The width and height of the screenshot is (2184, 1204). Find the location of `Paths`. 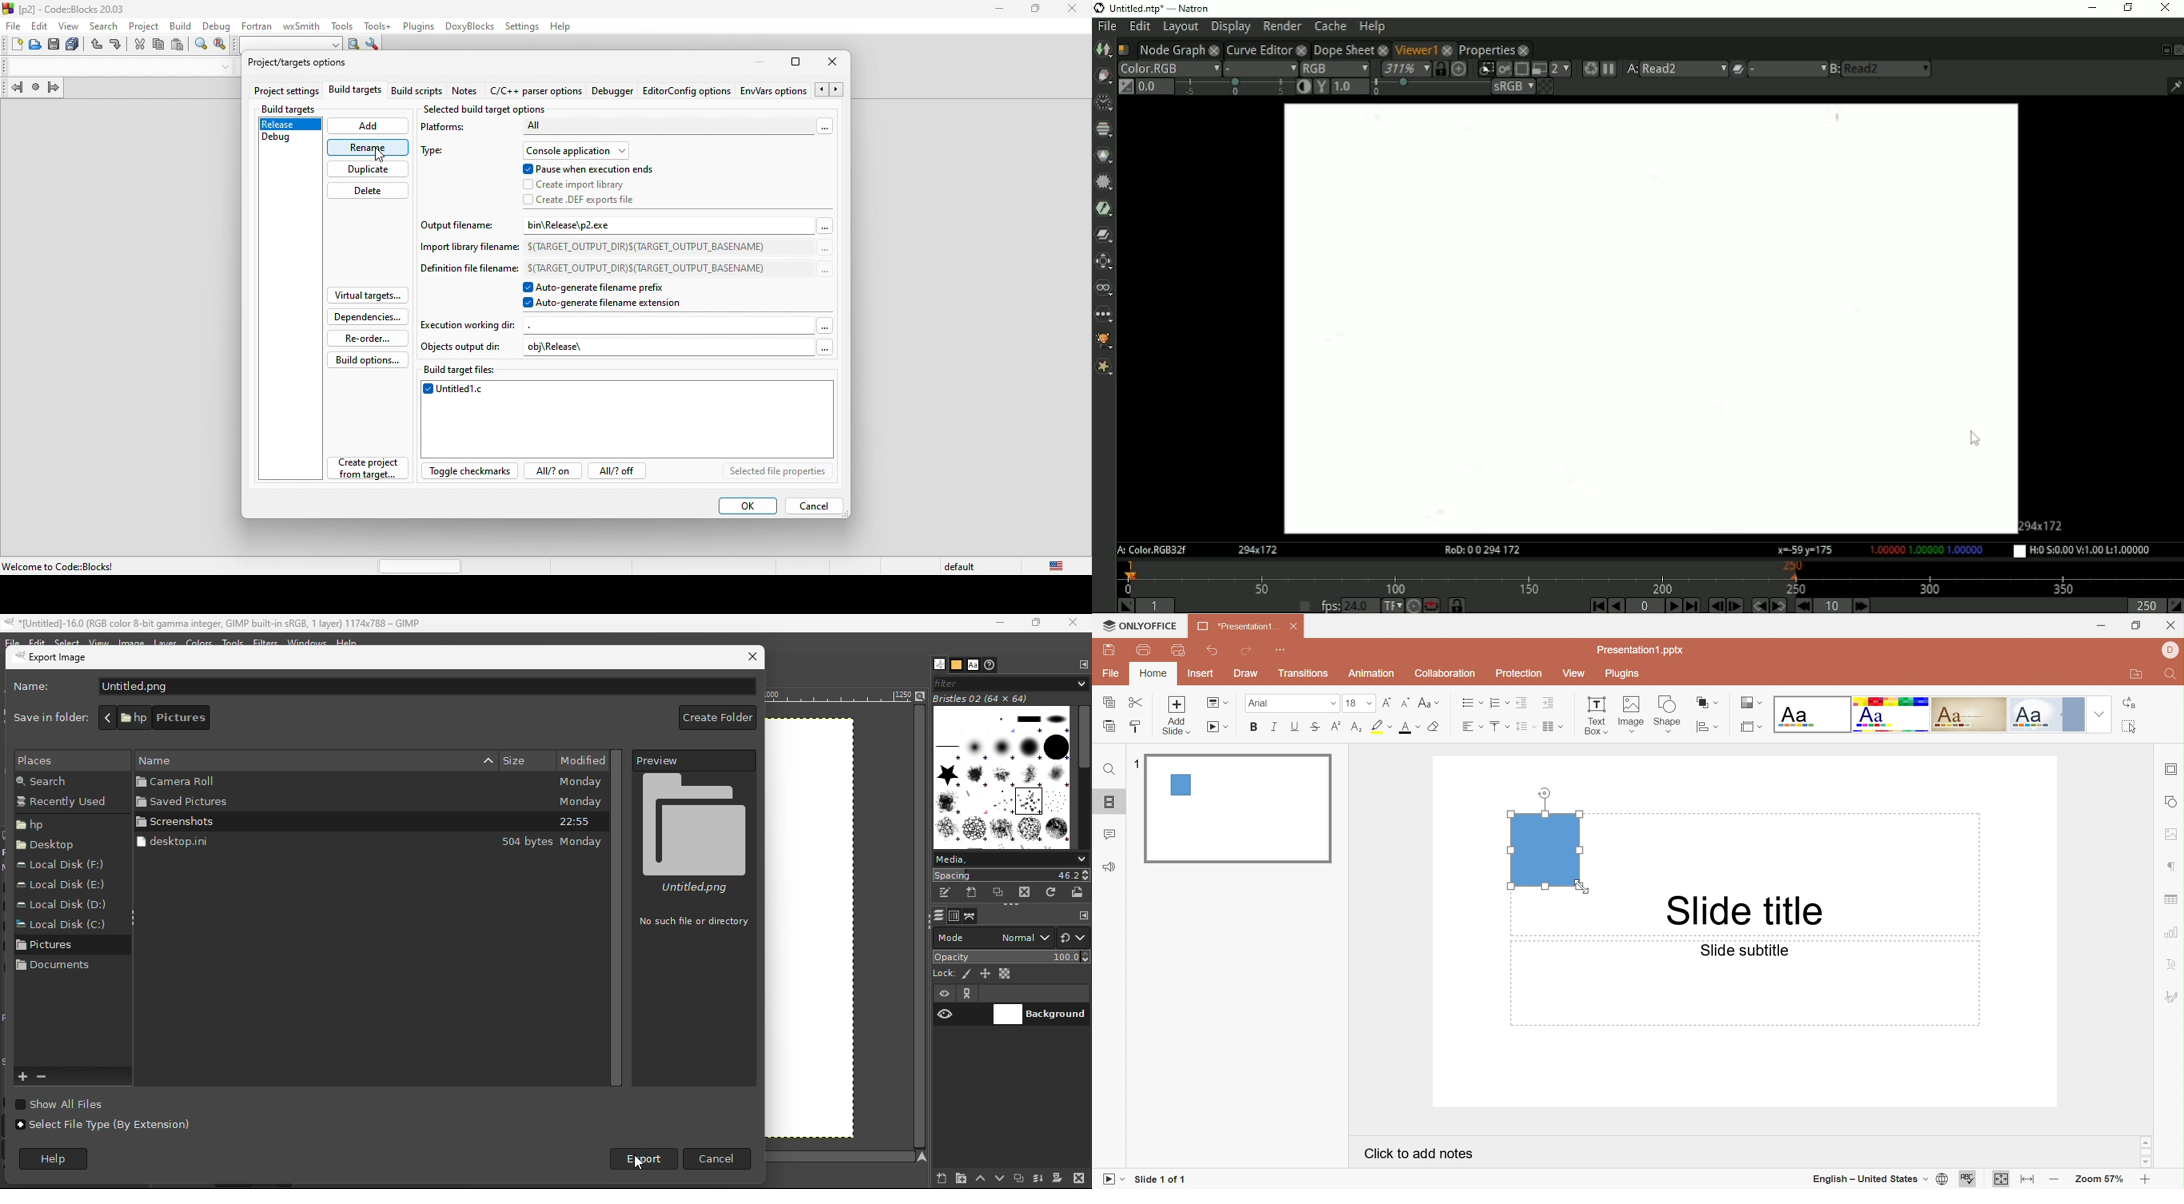

Paths is located at coordinates (970, 917).